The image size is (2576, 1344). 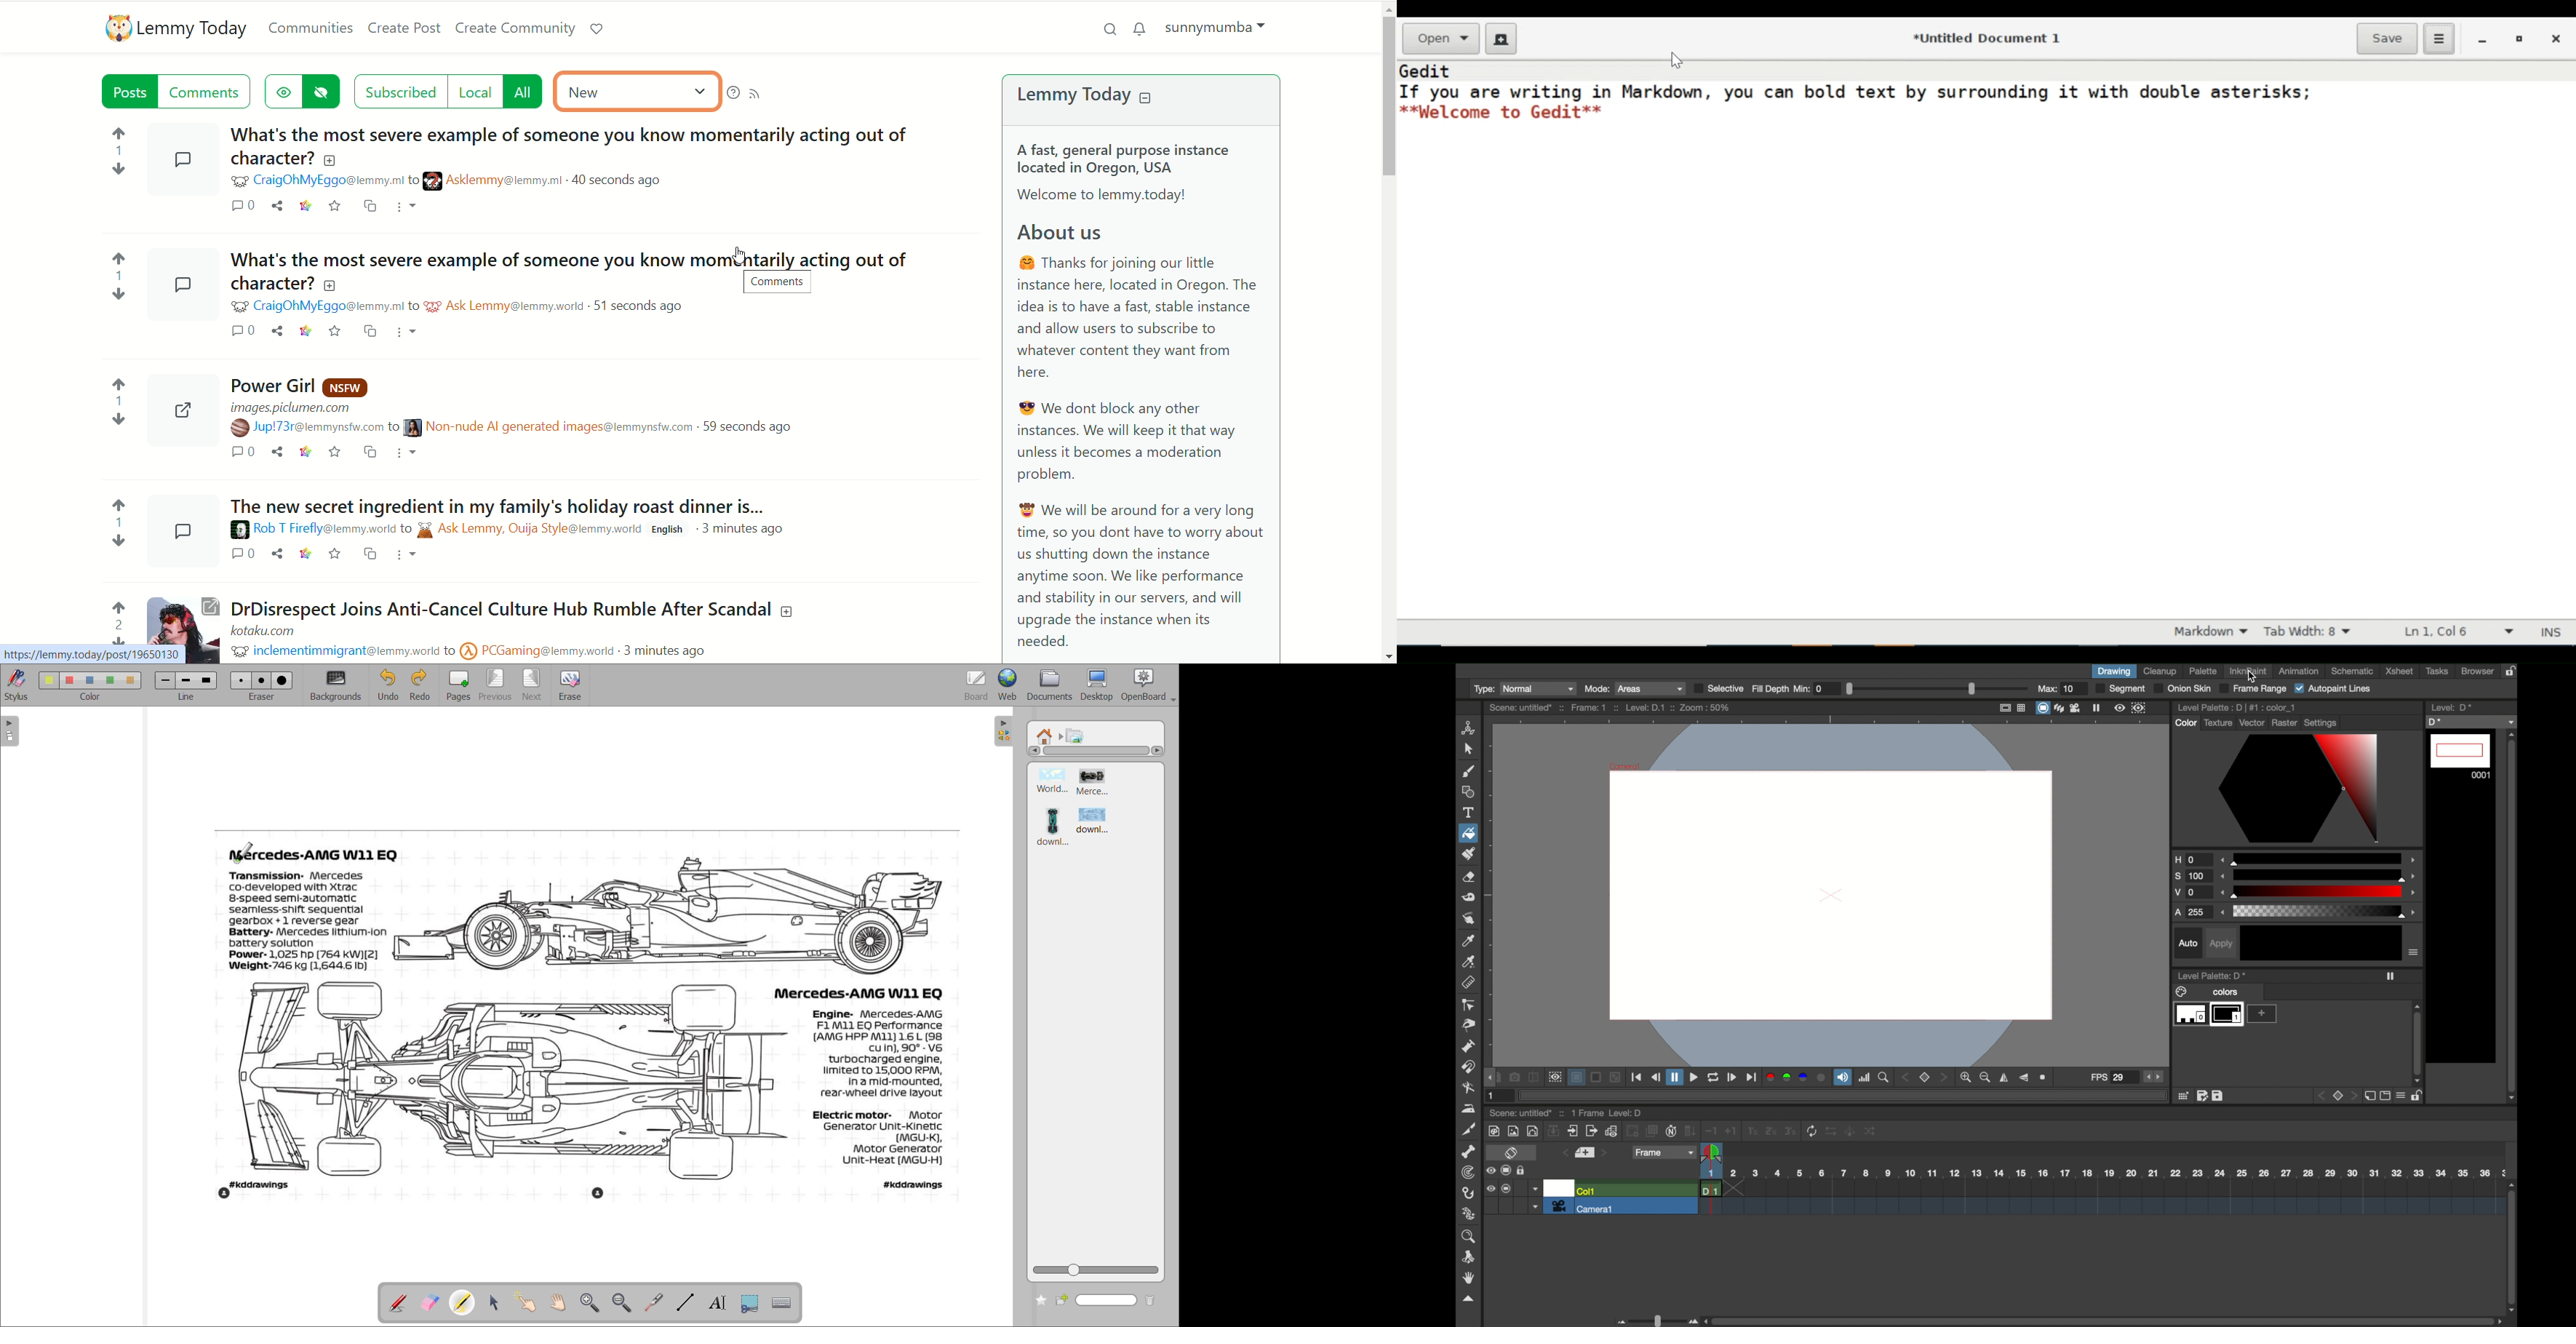 What do you see at coordinates (2402, 1097) in the screenshot?
I see `menu` at bounding box center [2402, 1097].